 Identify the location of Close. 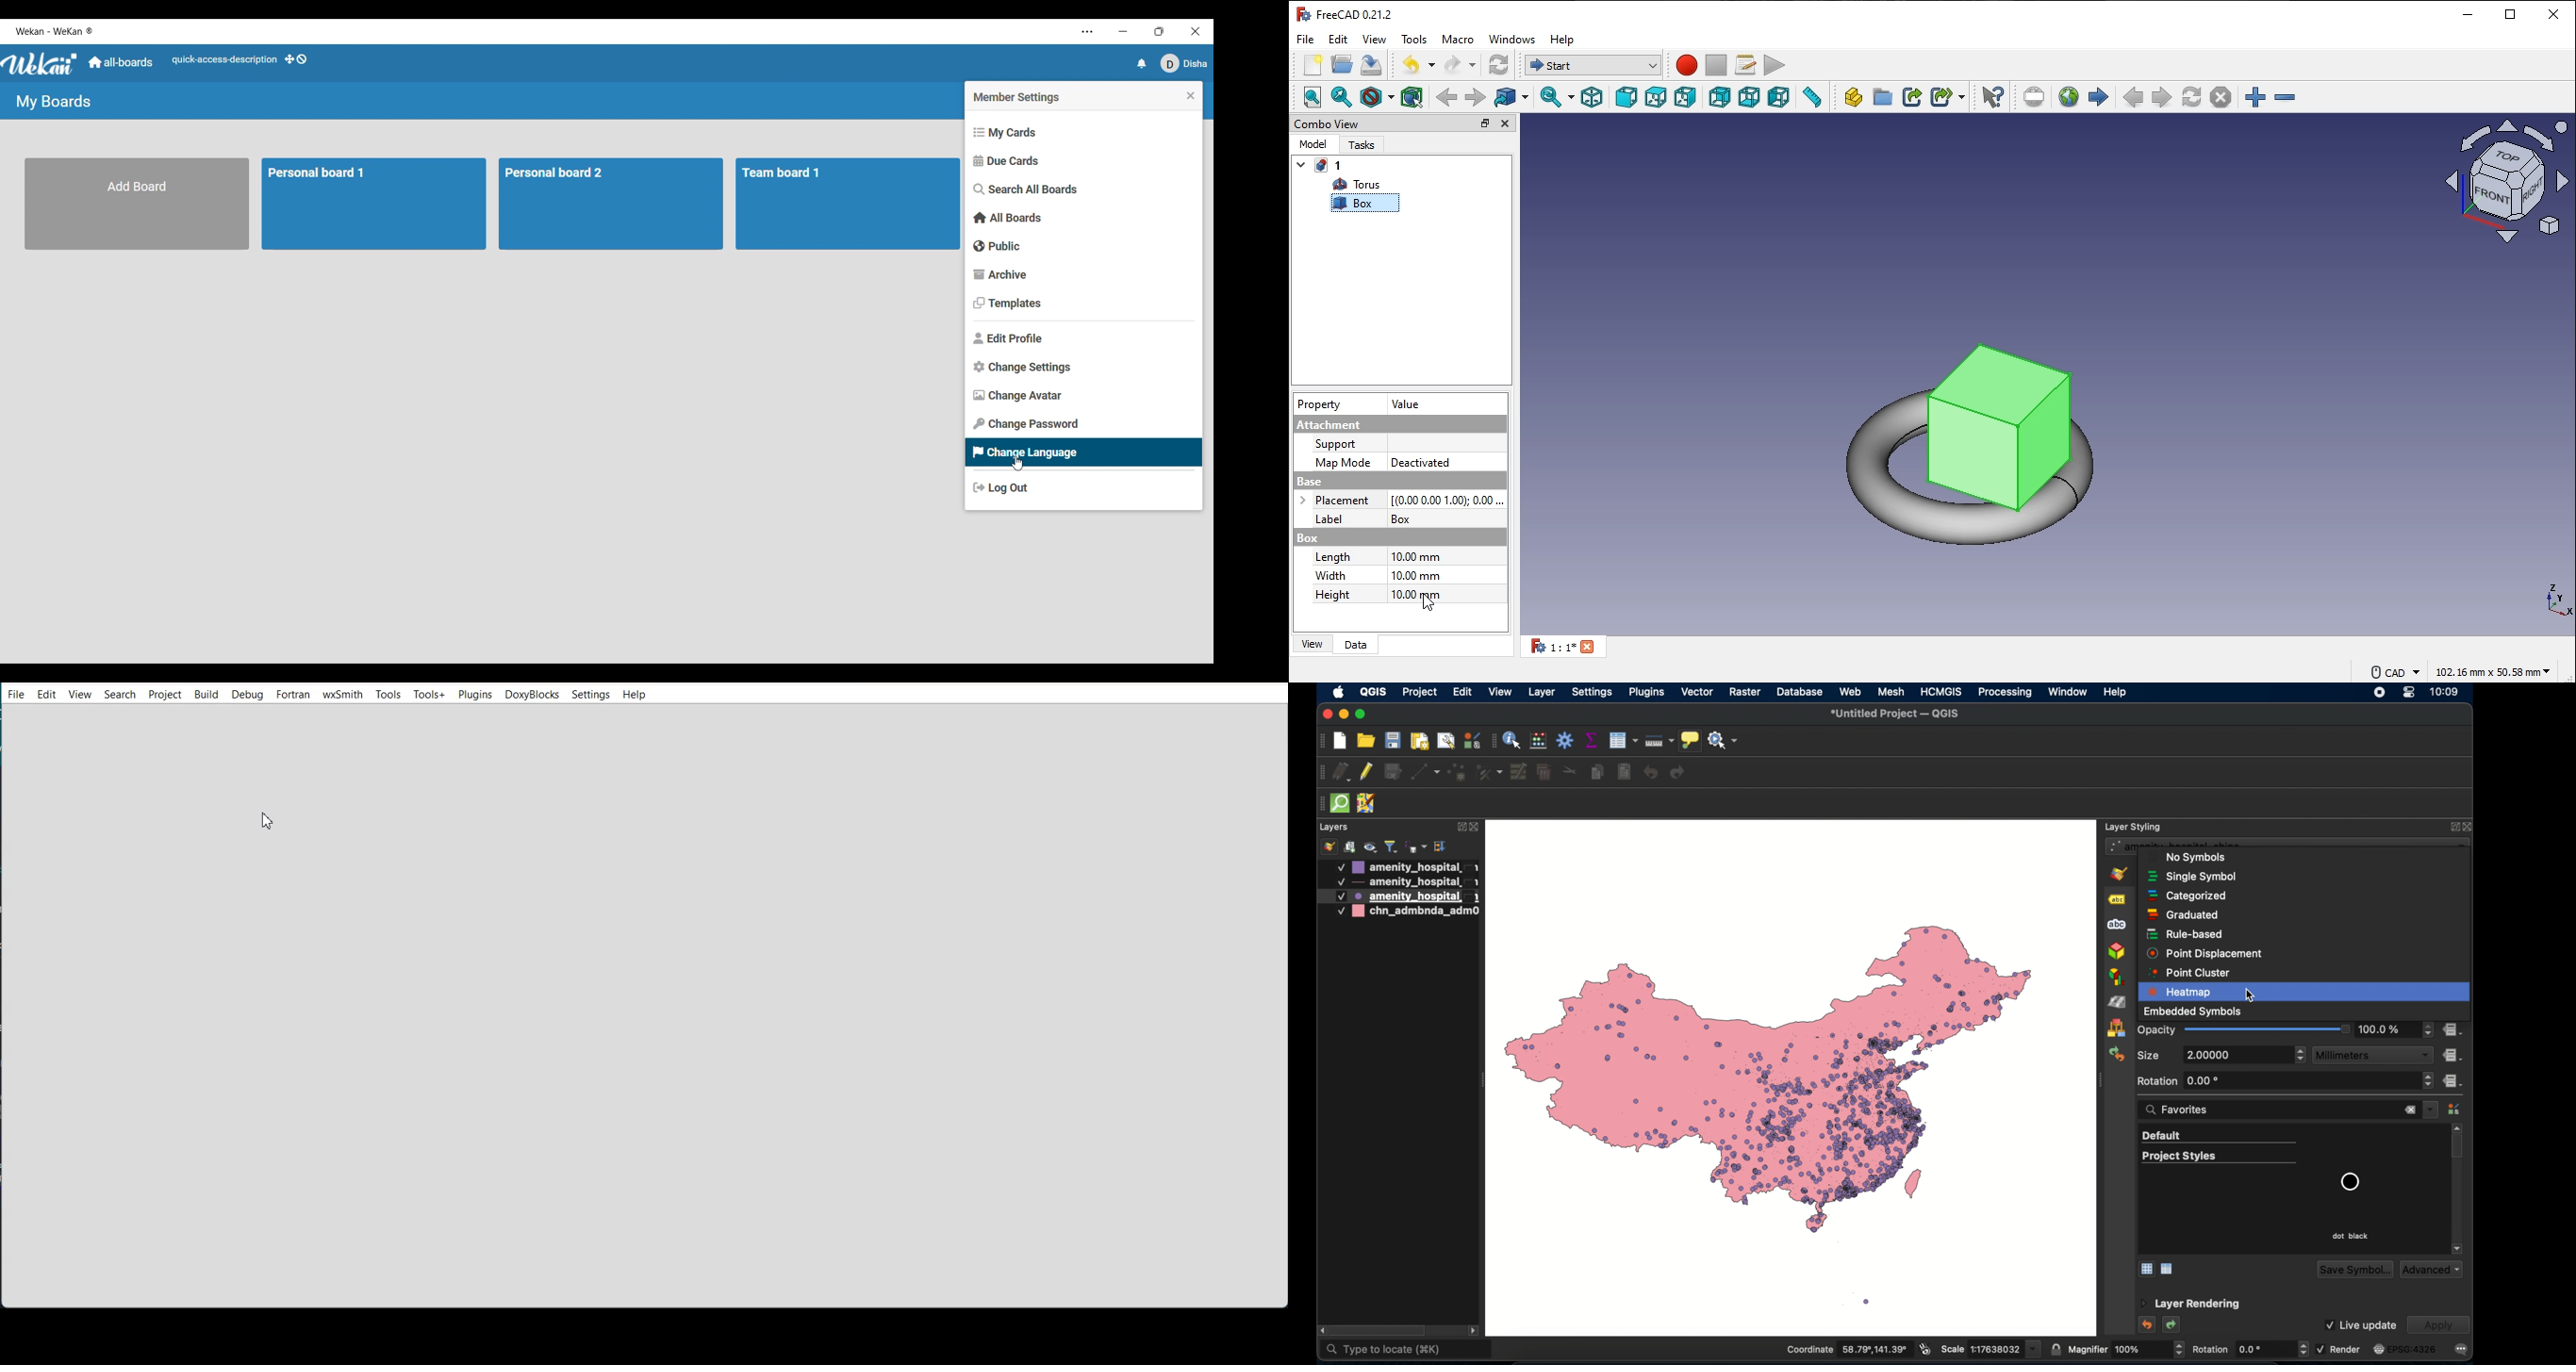
(1195, 30).